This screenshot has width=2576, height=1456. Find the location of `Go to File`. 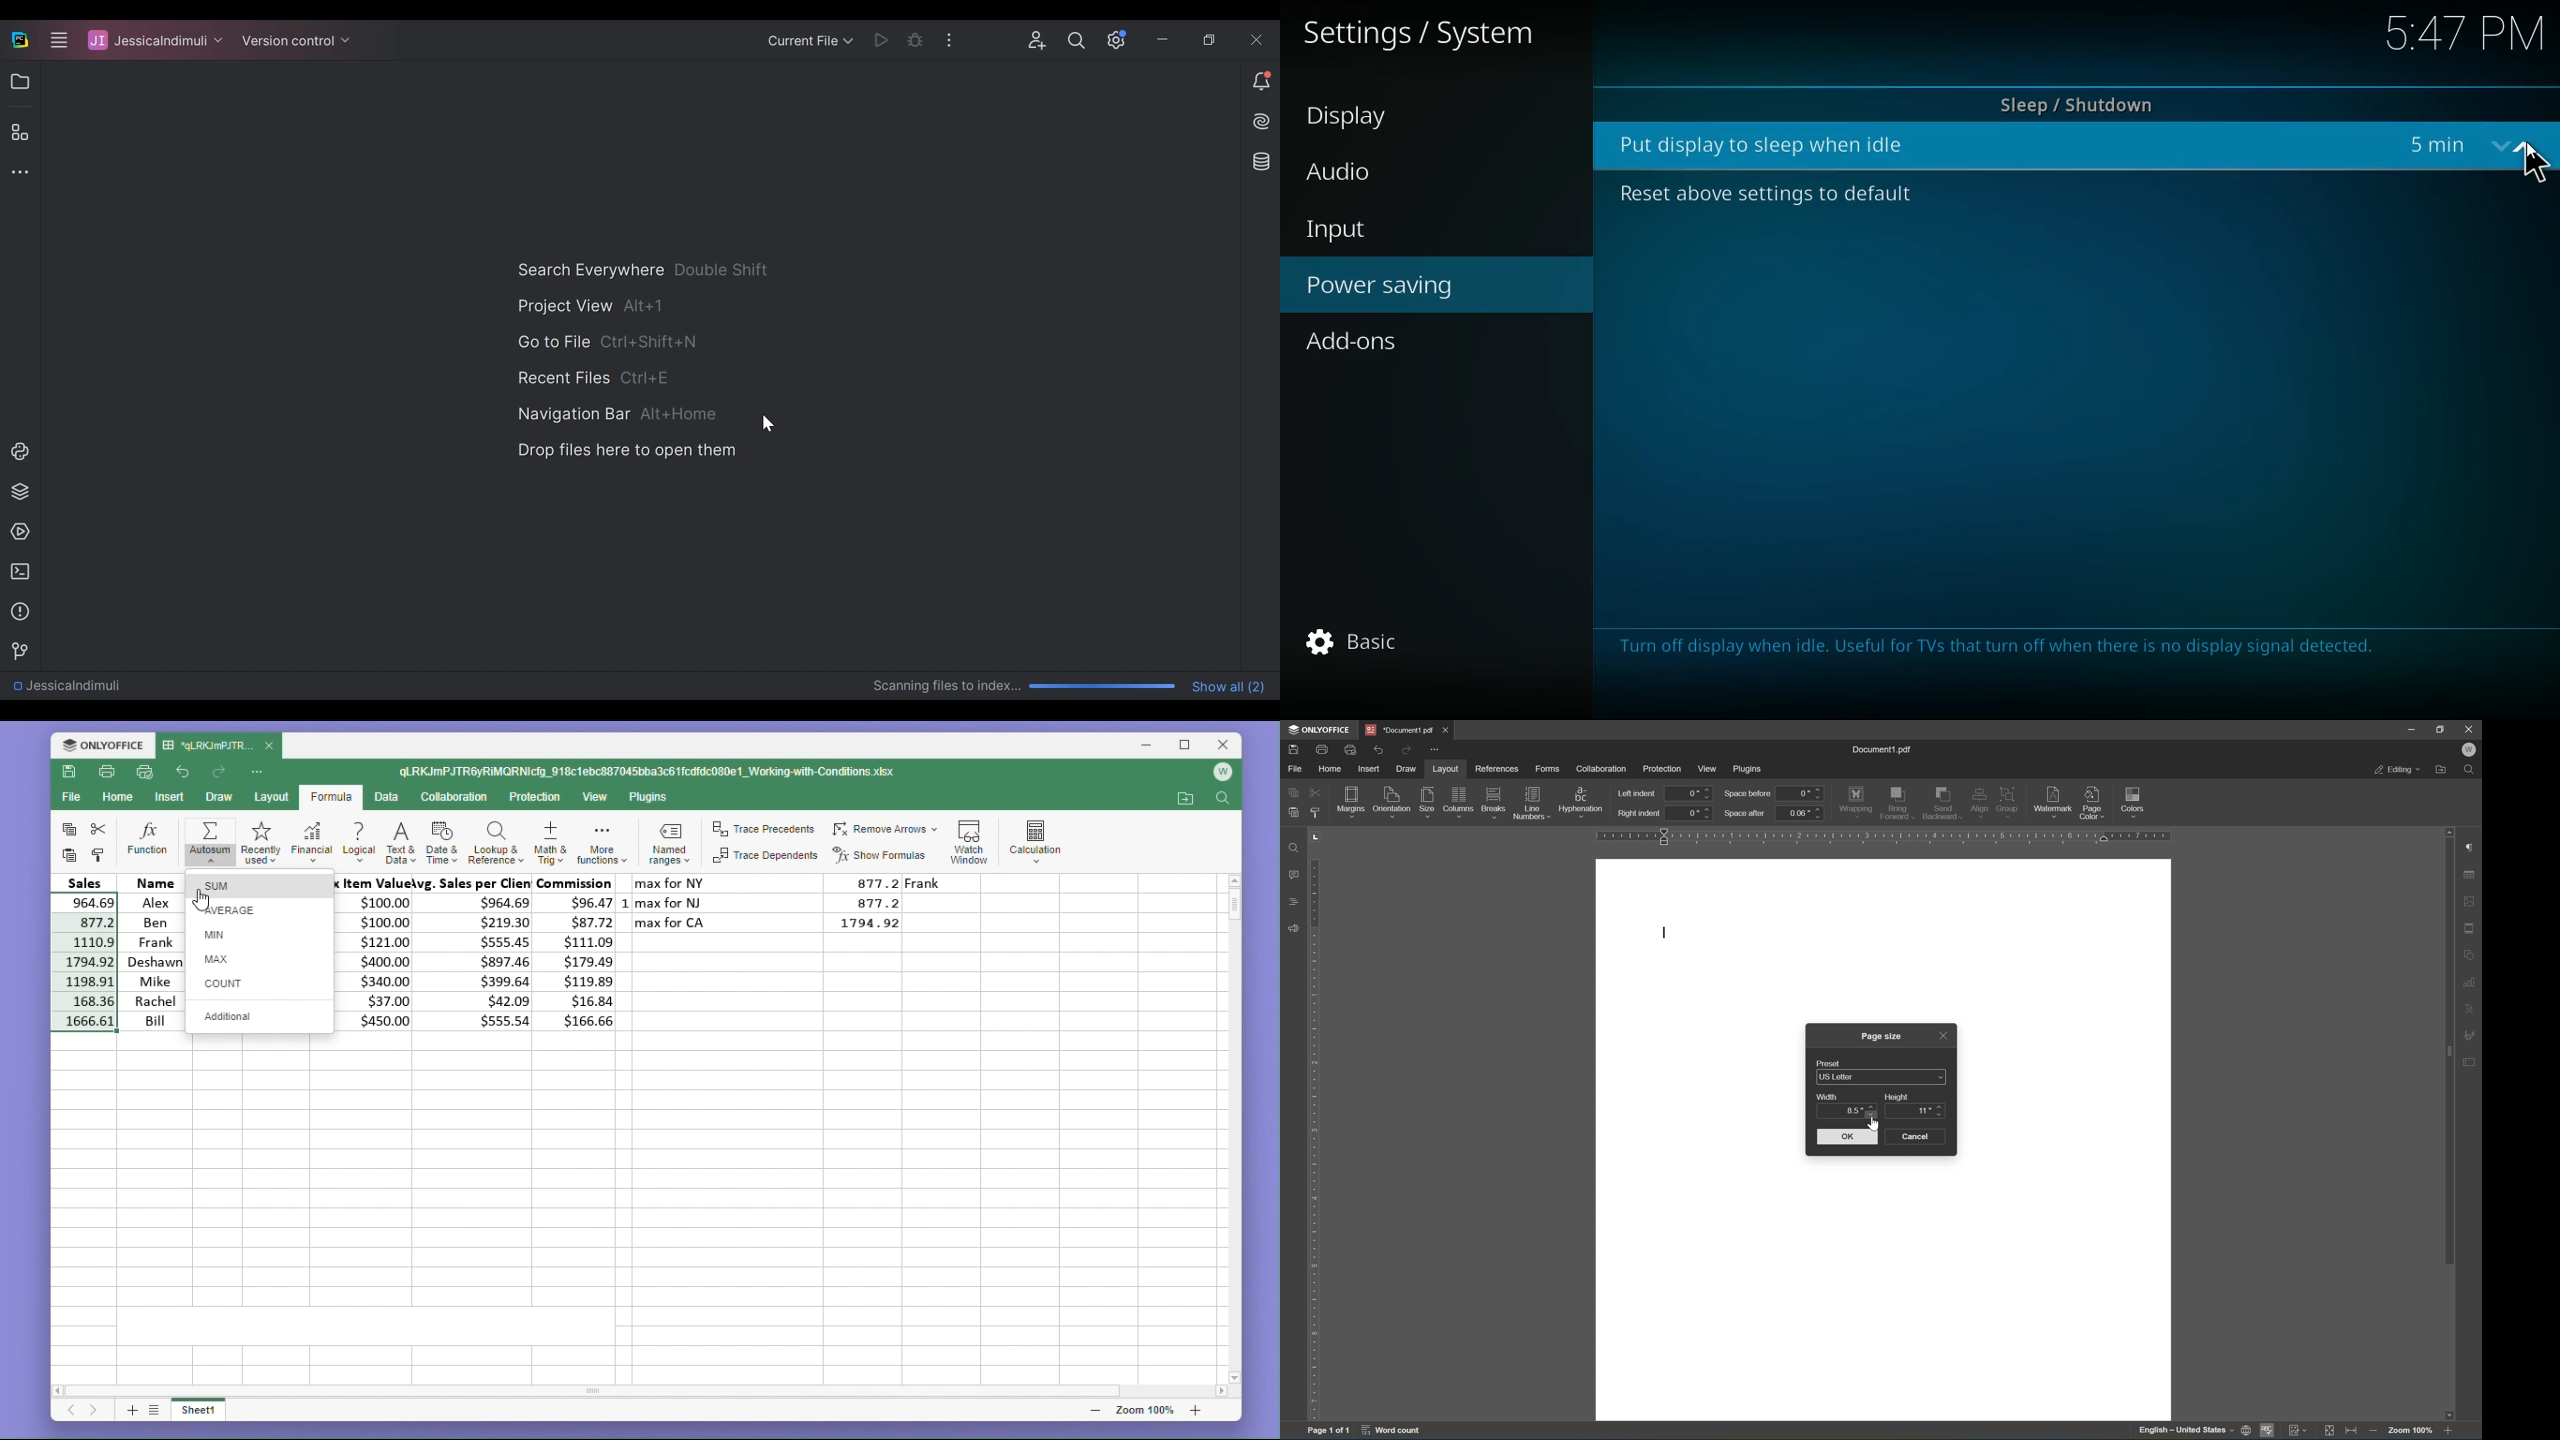

Go to File is located at coordinates (605, 343).